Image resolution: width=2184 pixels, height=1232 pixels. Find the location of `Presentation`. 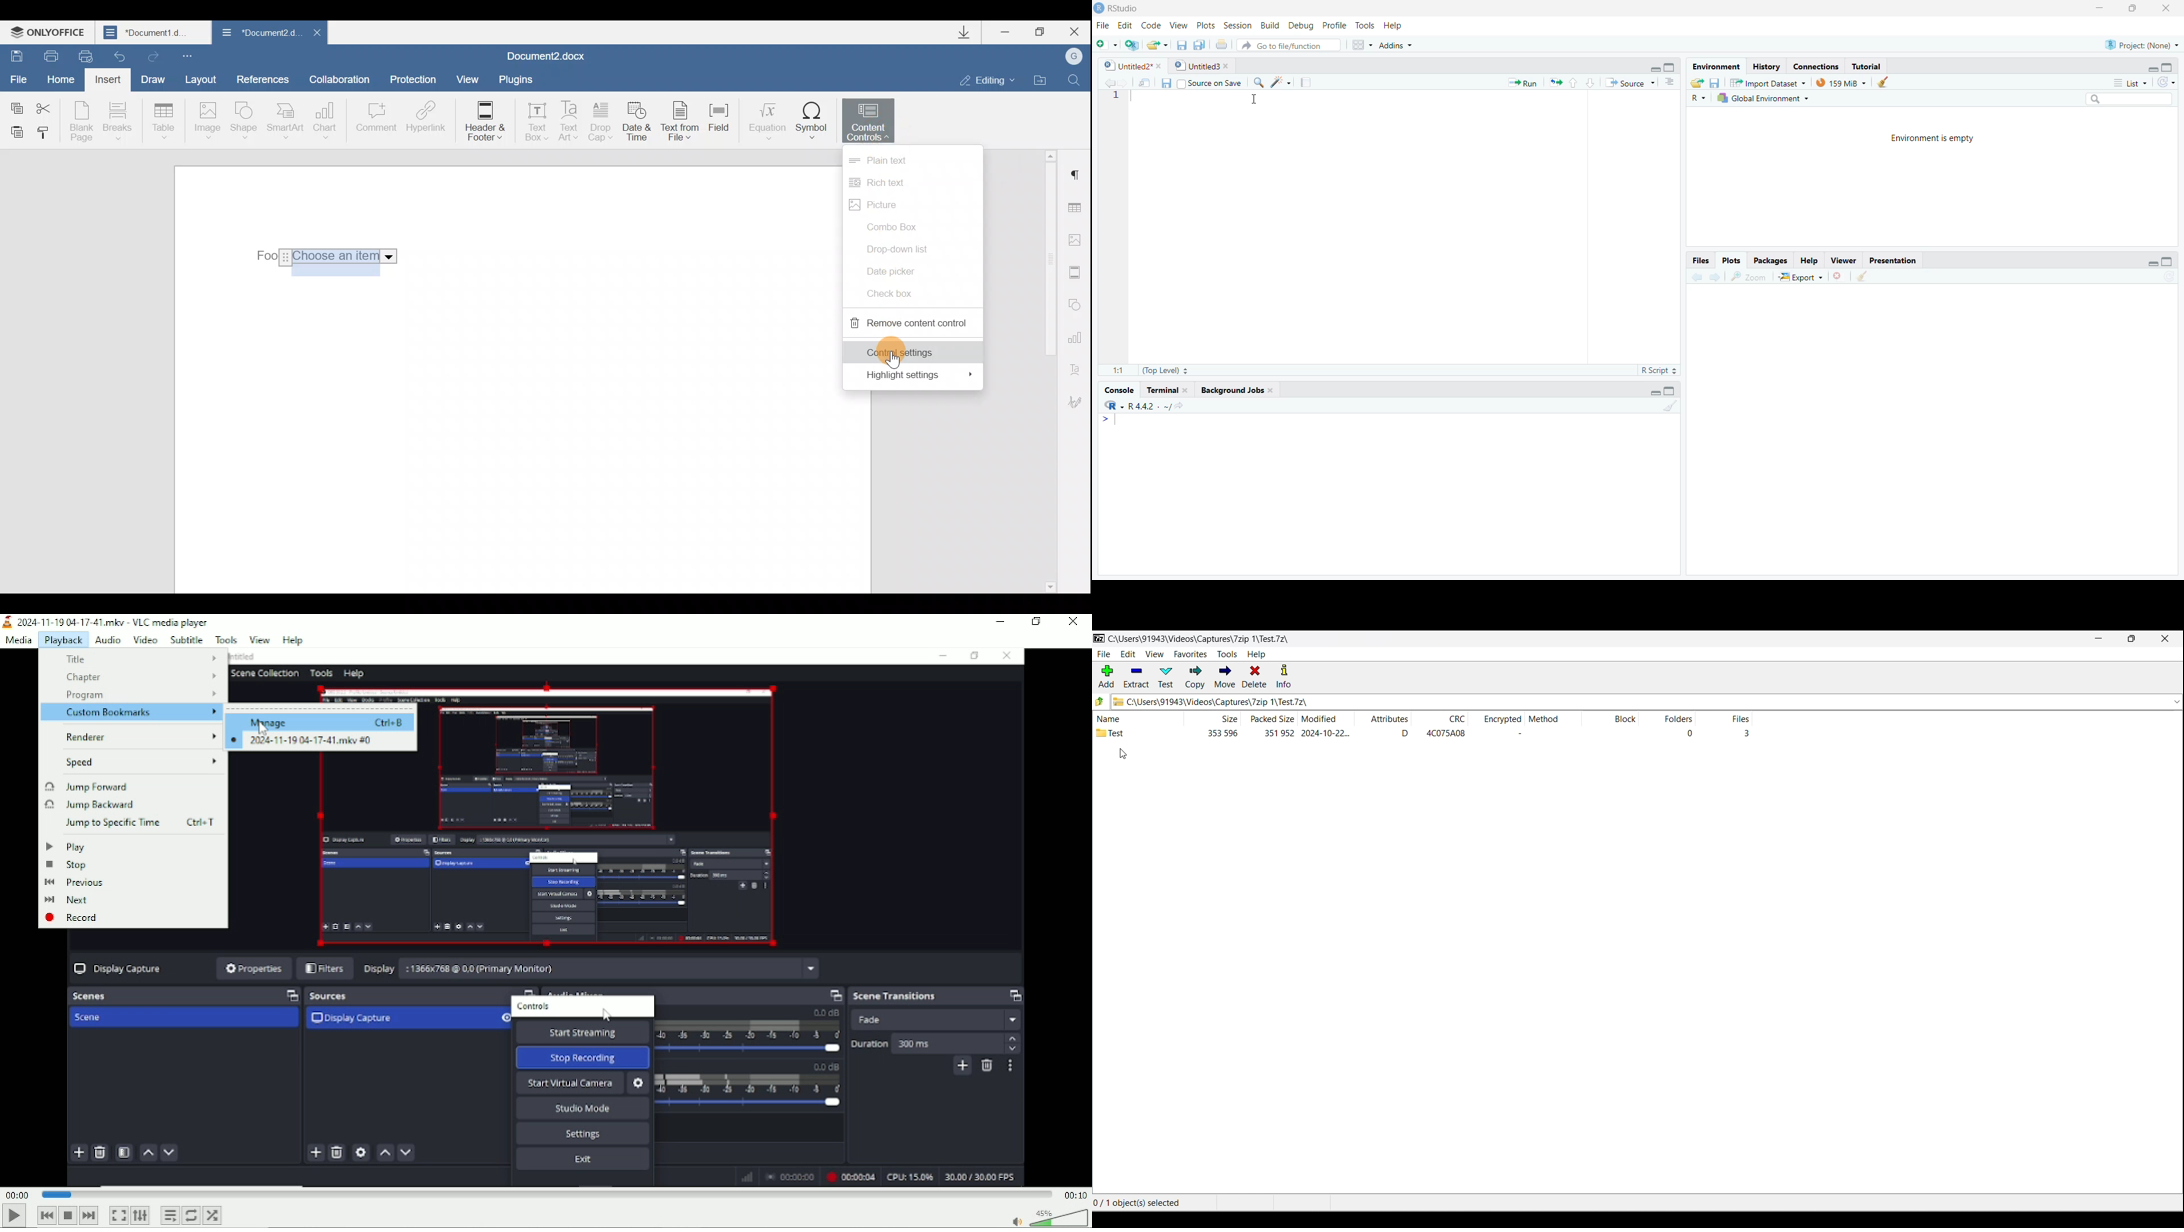

Presentation is located at coordinates (1892, 261).